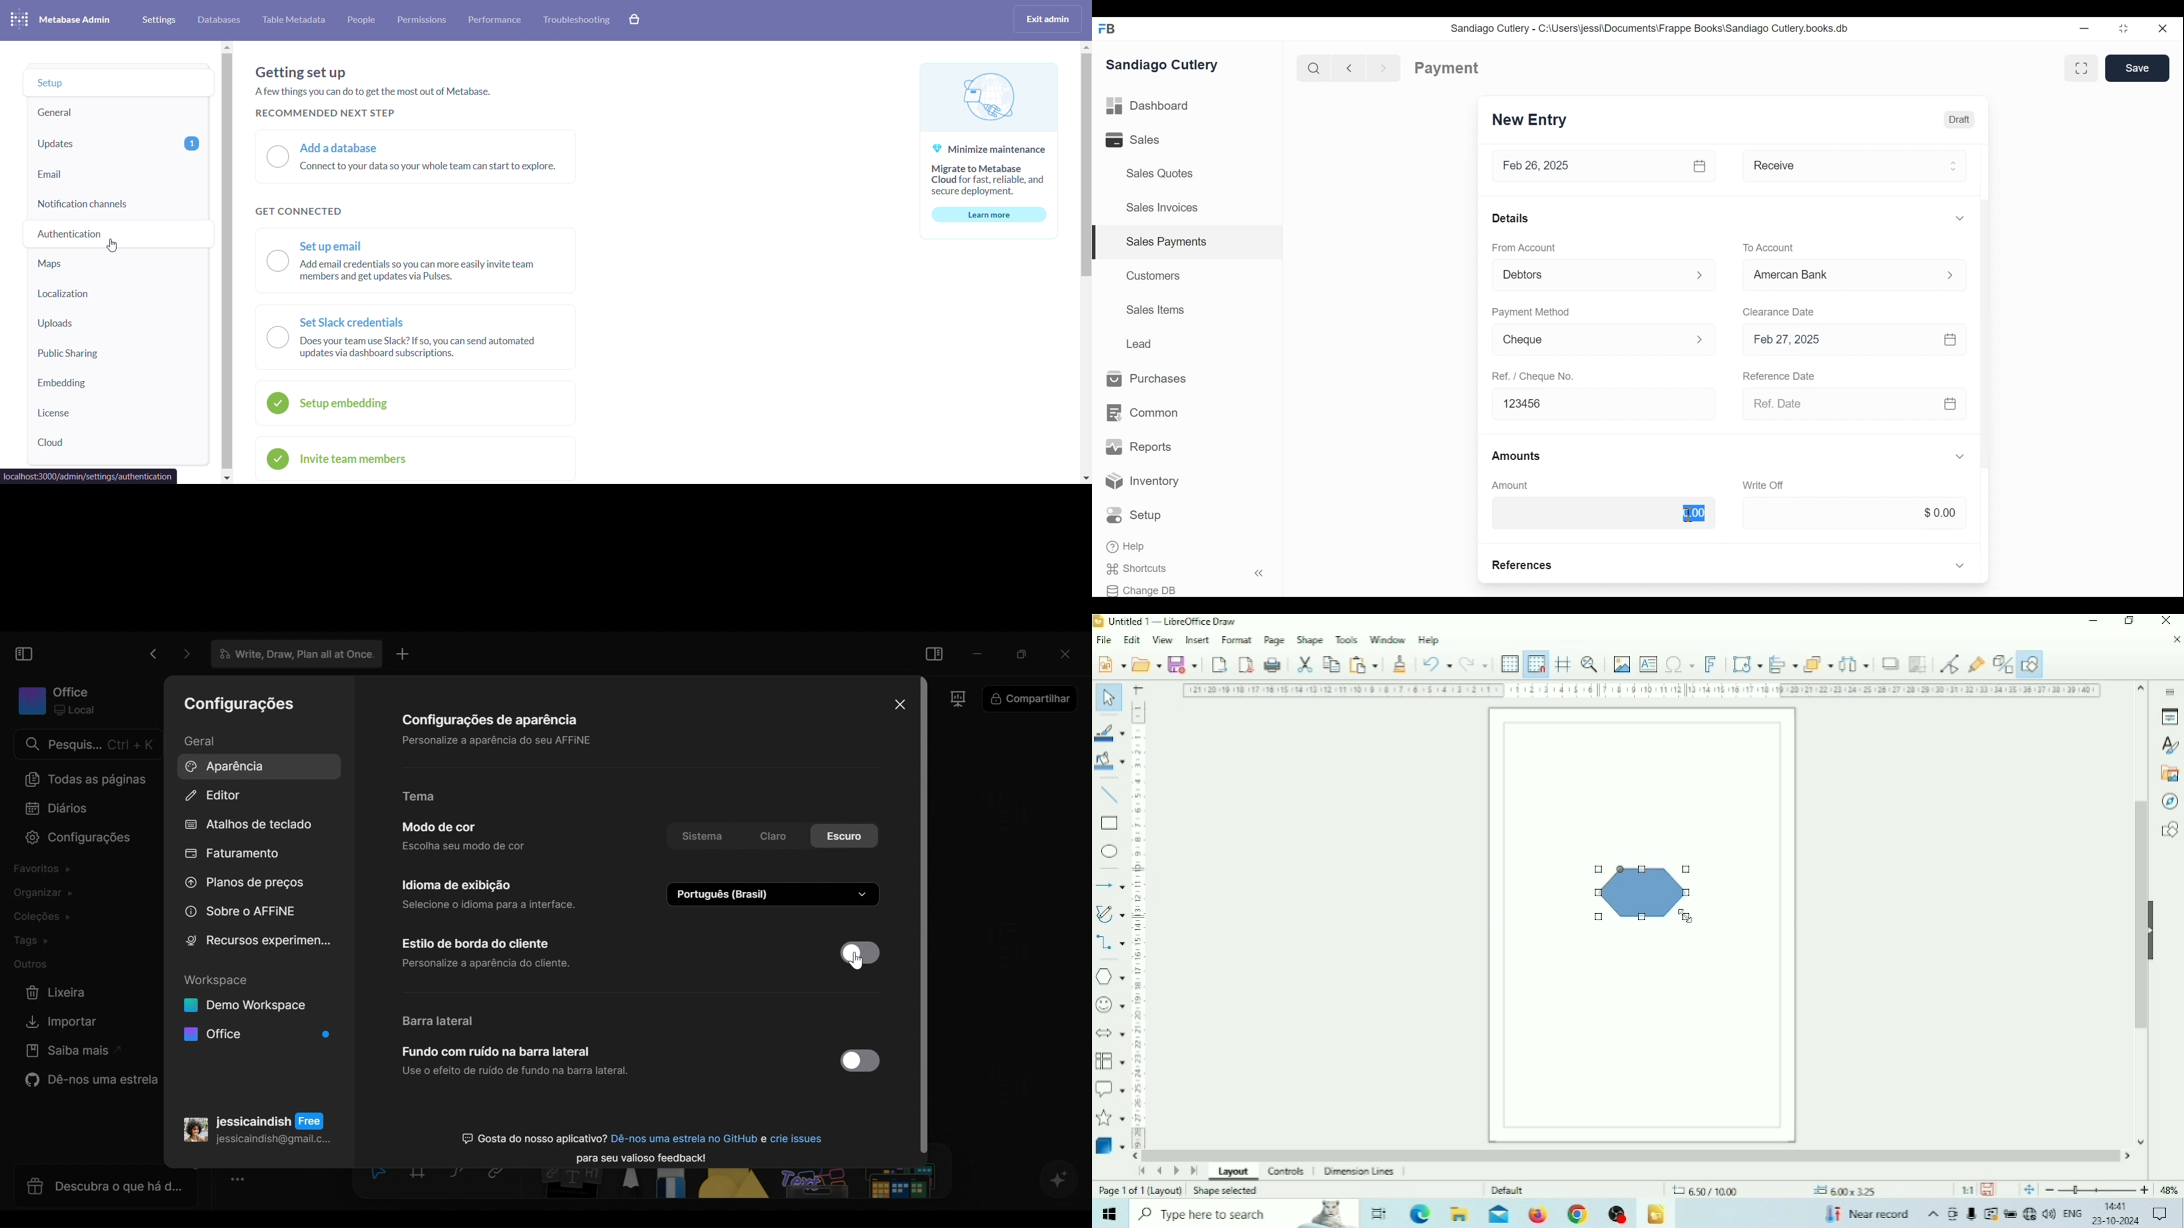 The image size is (2184, 1232). I want to click on Tags, so click(35, 941).